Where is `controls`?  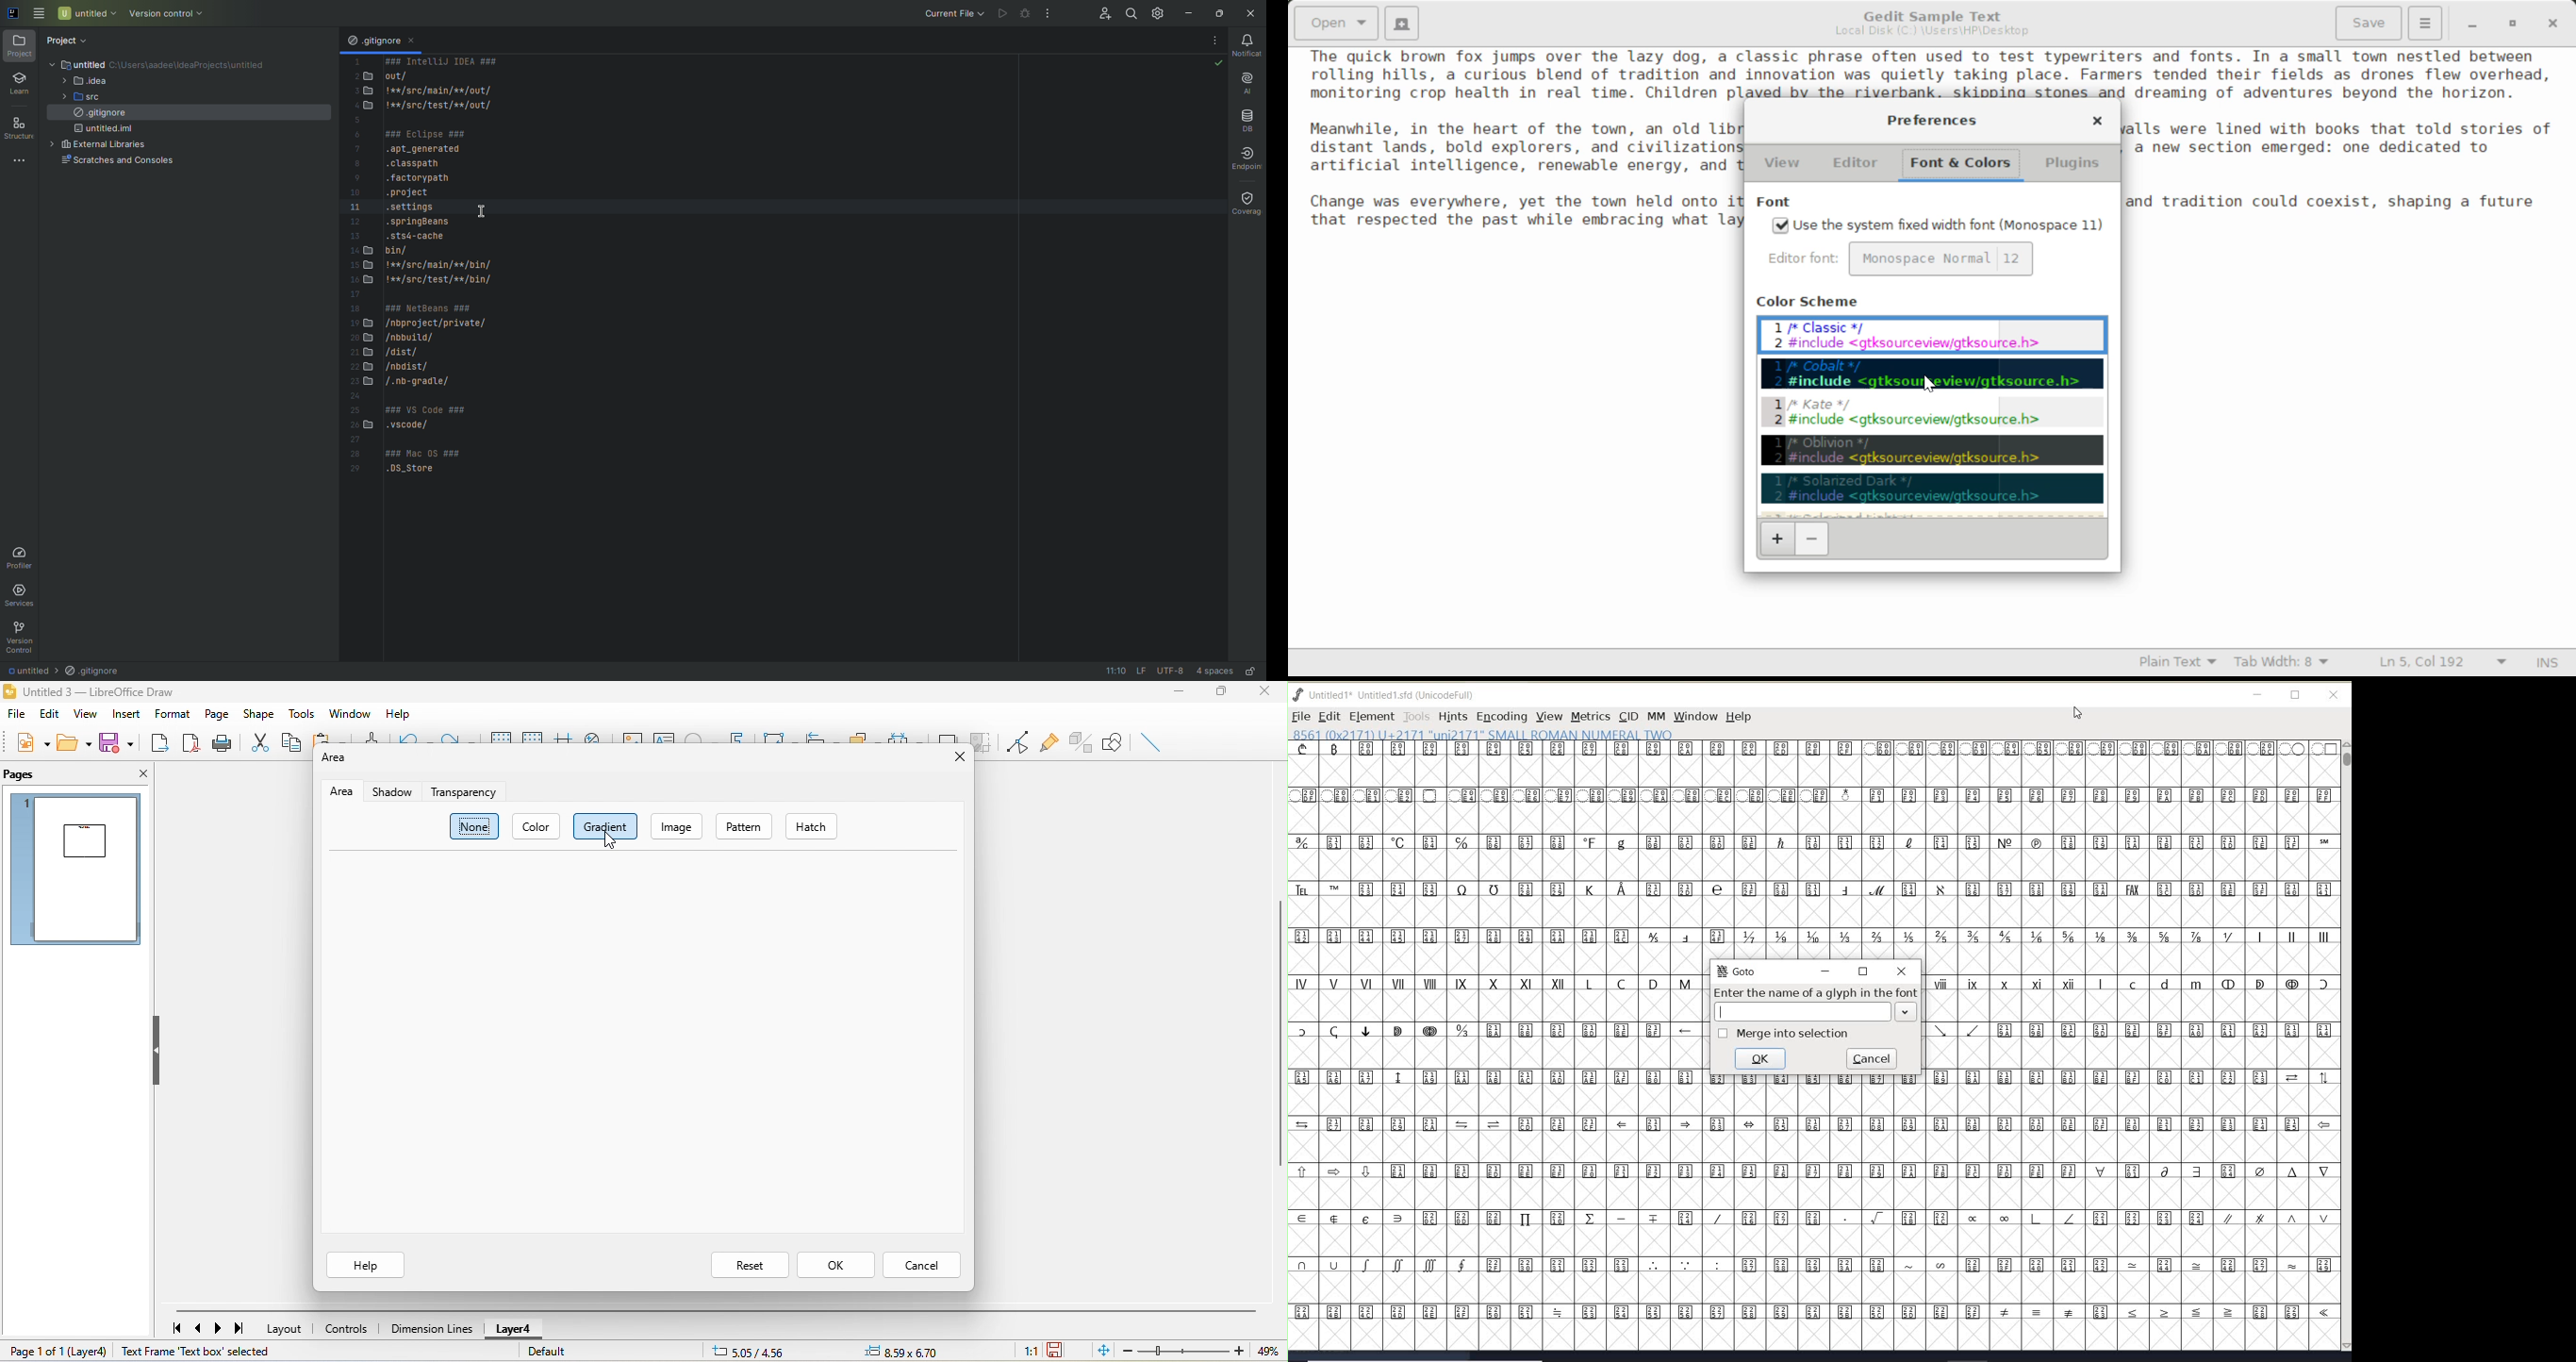 controls is located at coordinates (347, 1330).